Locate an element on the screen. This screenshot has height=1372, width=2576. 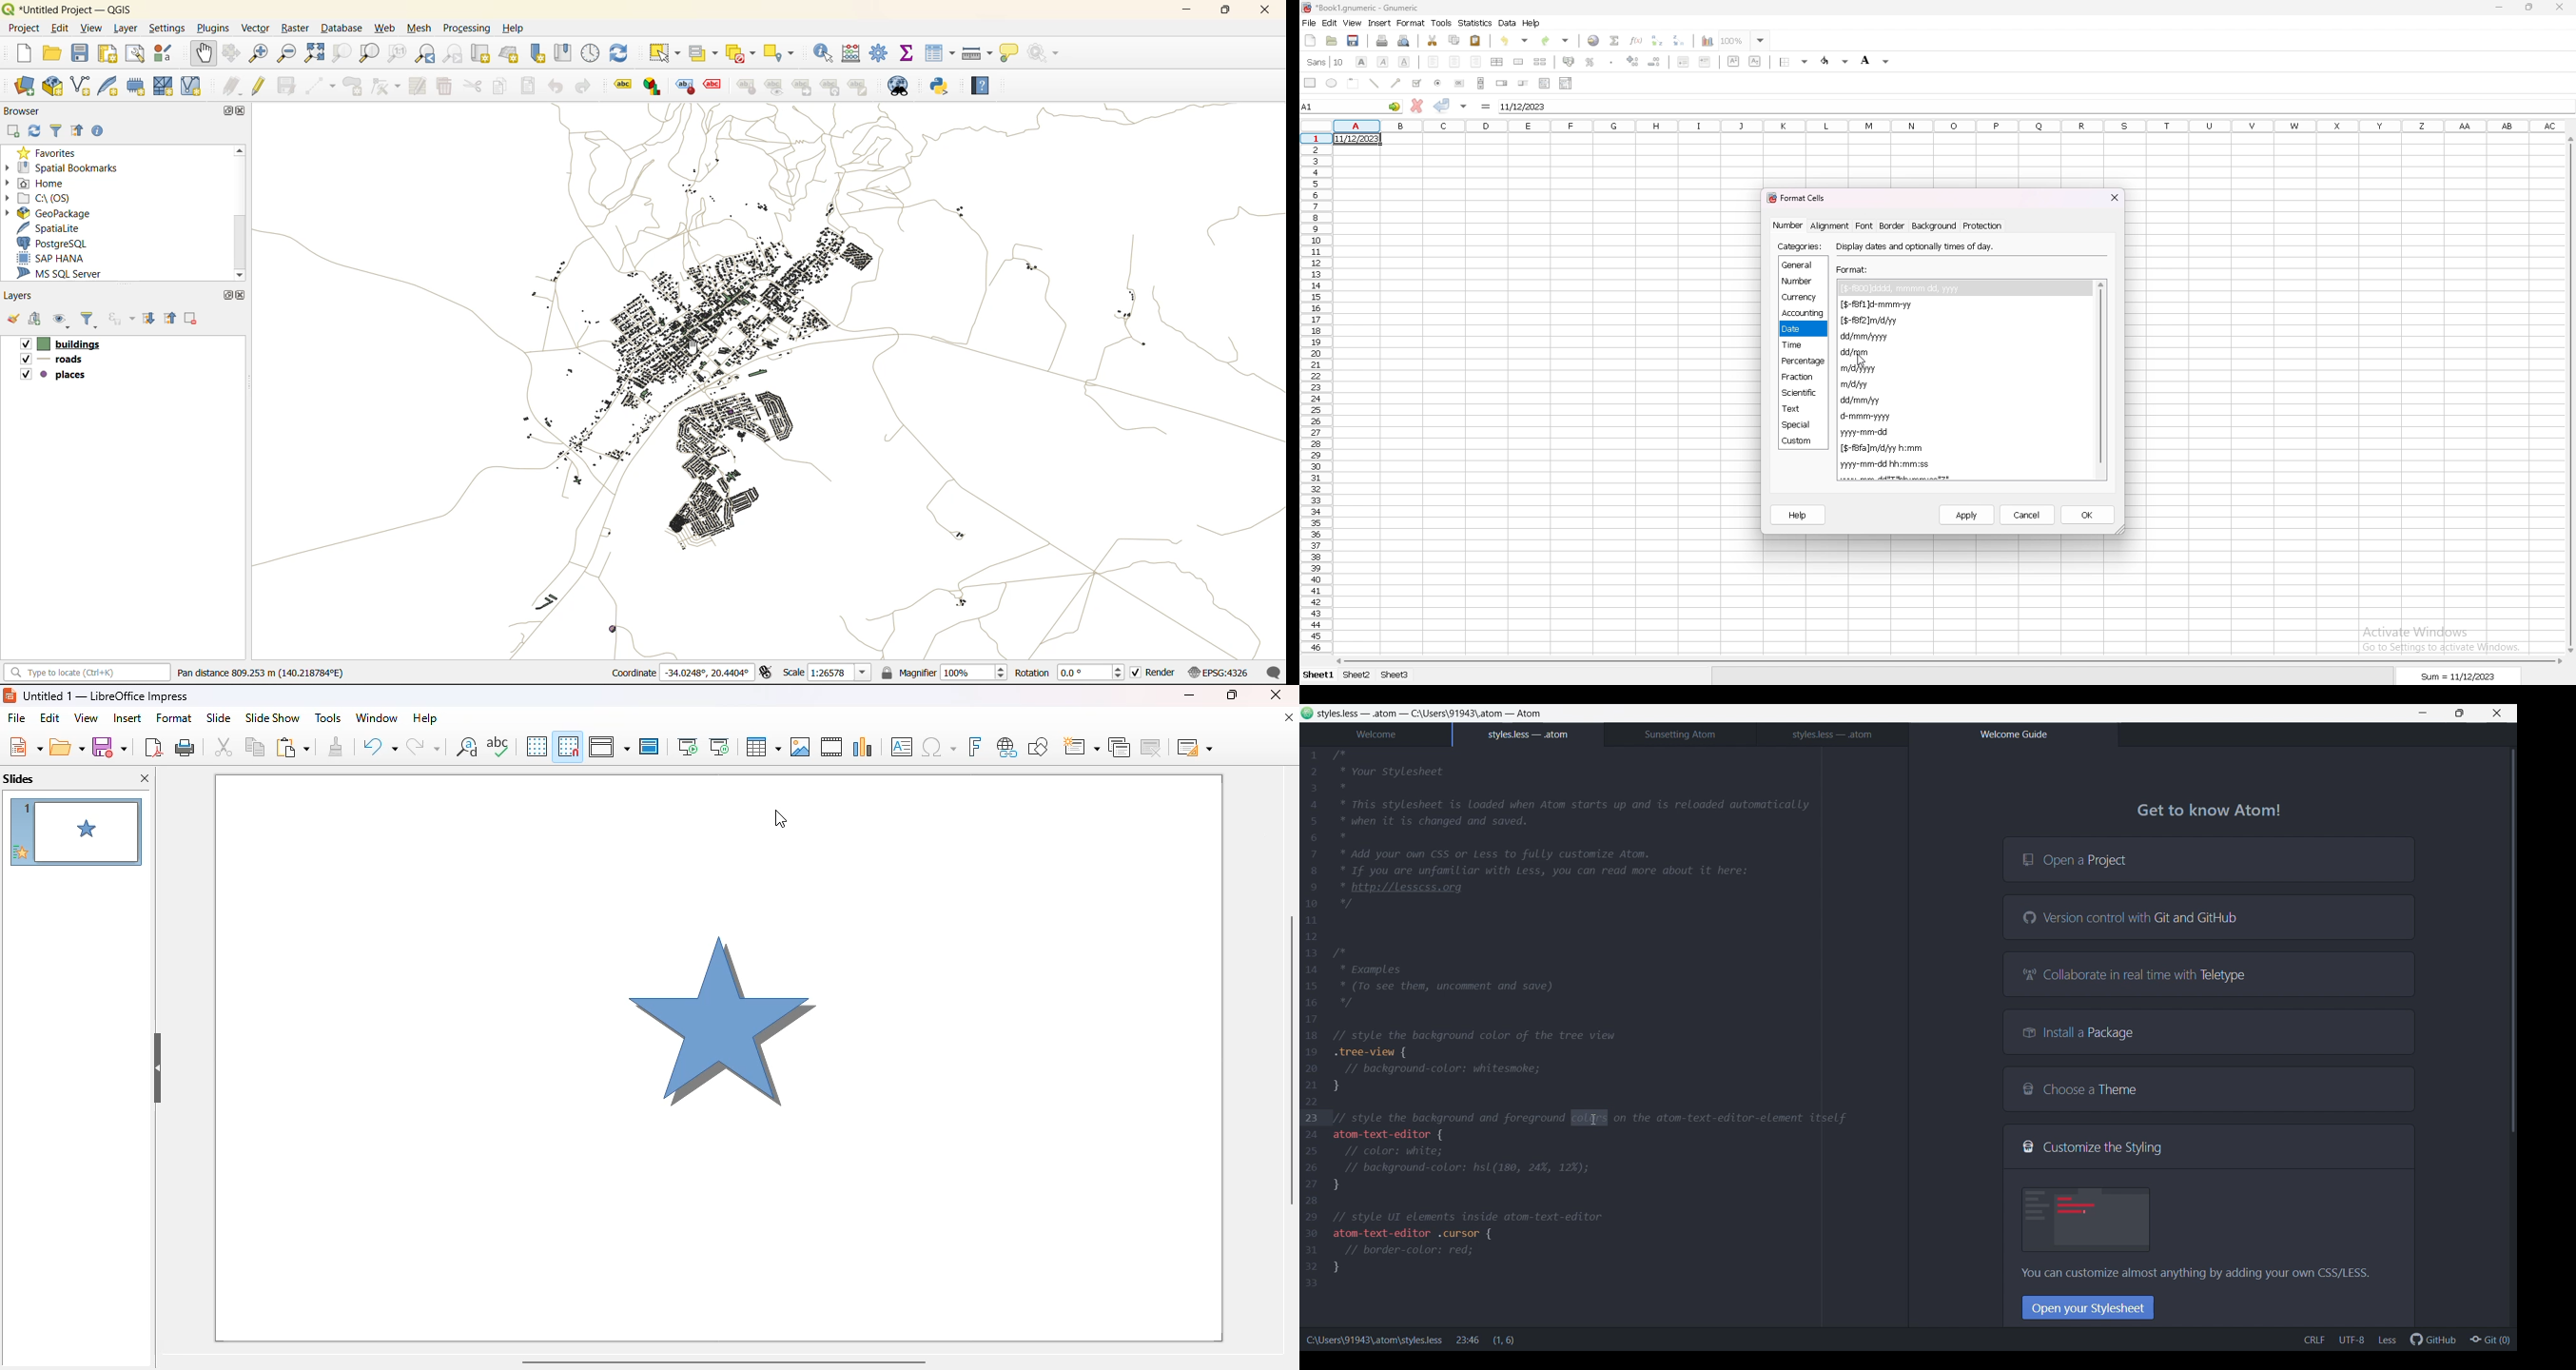
tickbox is located at coordinates (1418, 83).